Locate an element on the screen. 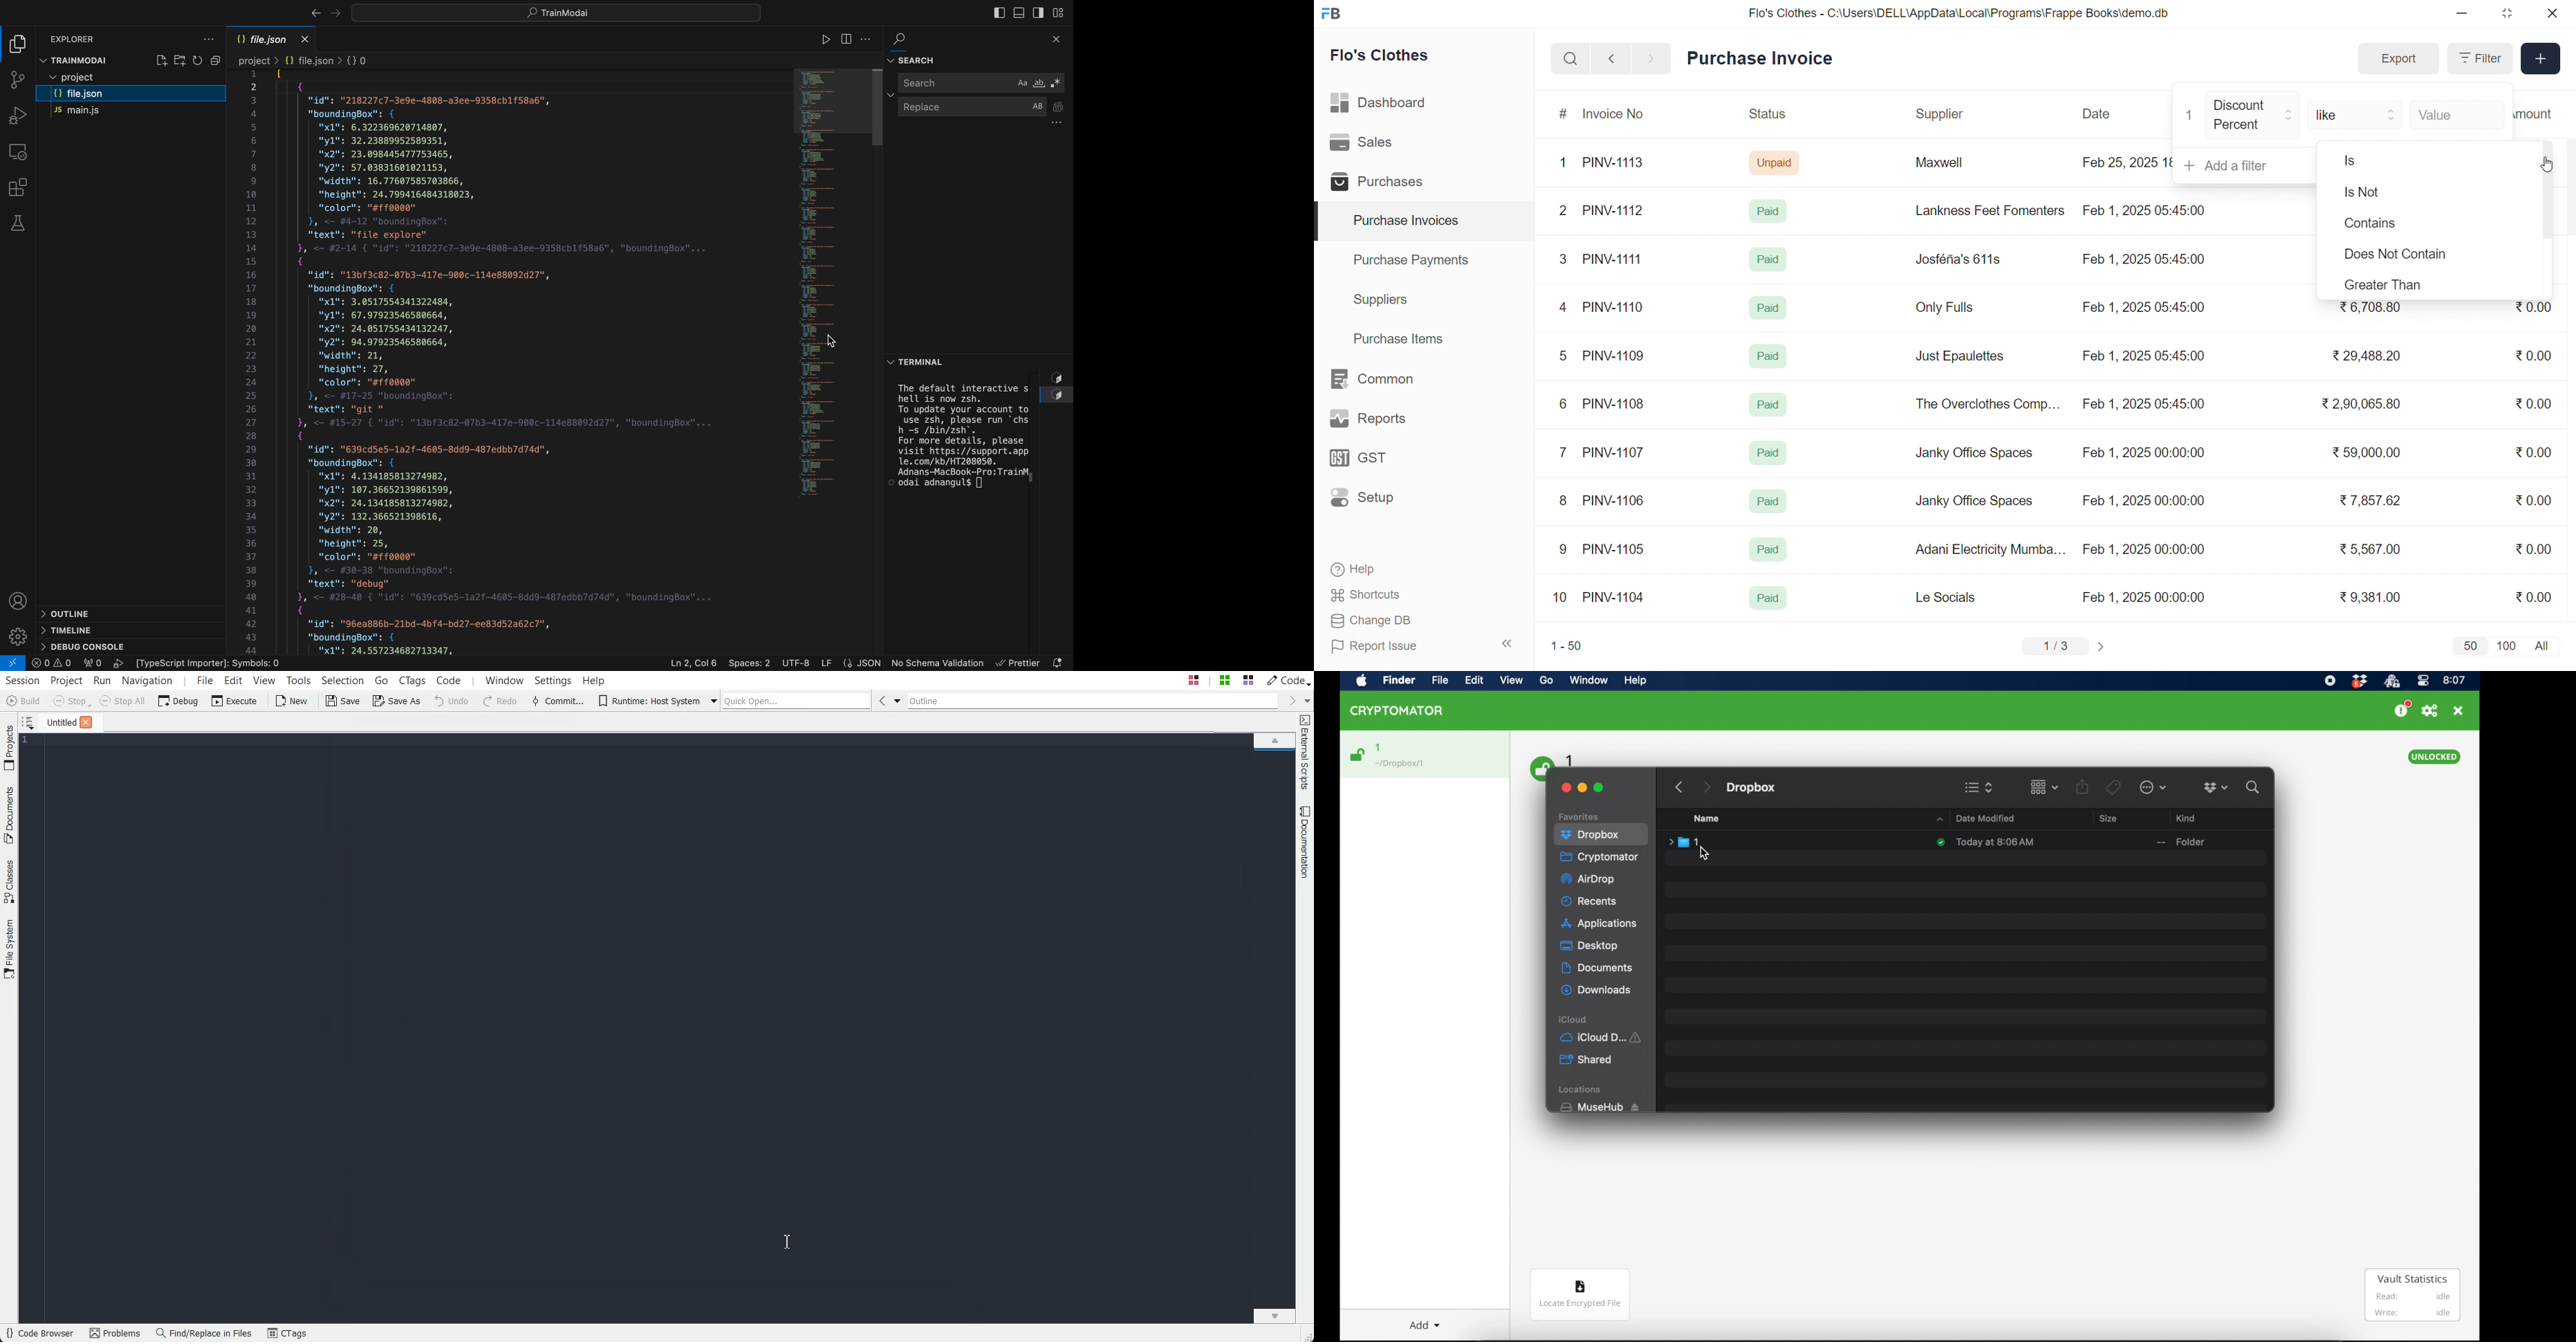  GST is located at coordinates (1382, 462).